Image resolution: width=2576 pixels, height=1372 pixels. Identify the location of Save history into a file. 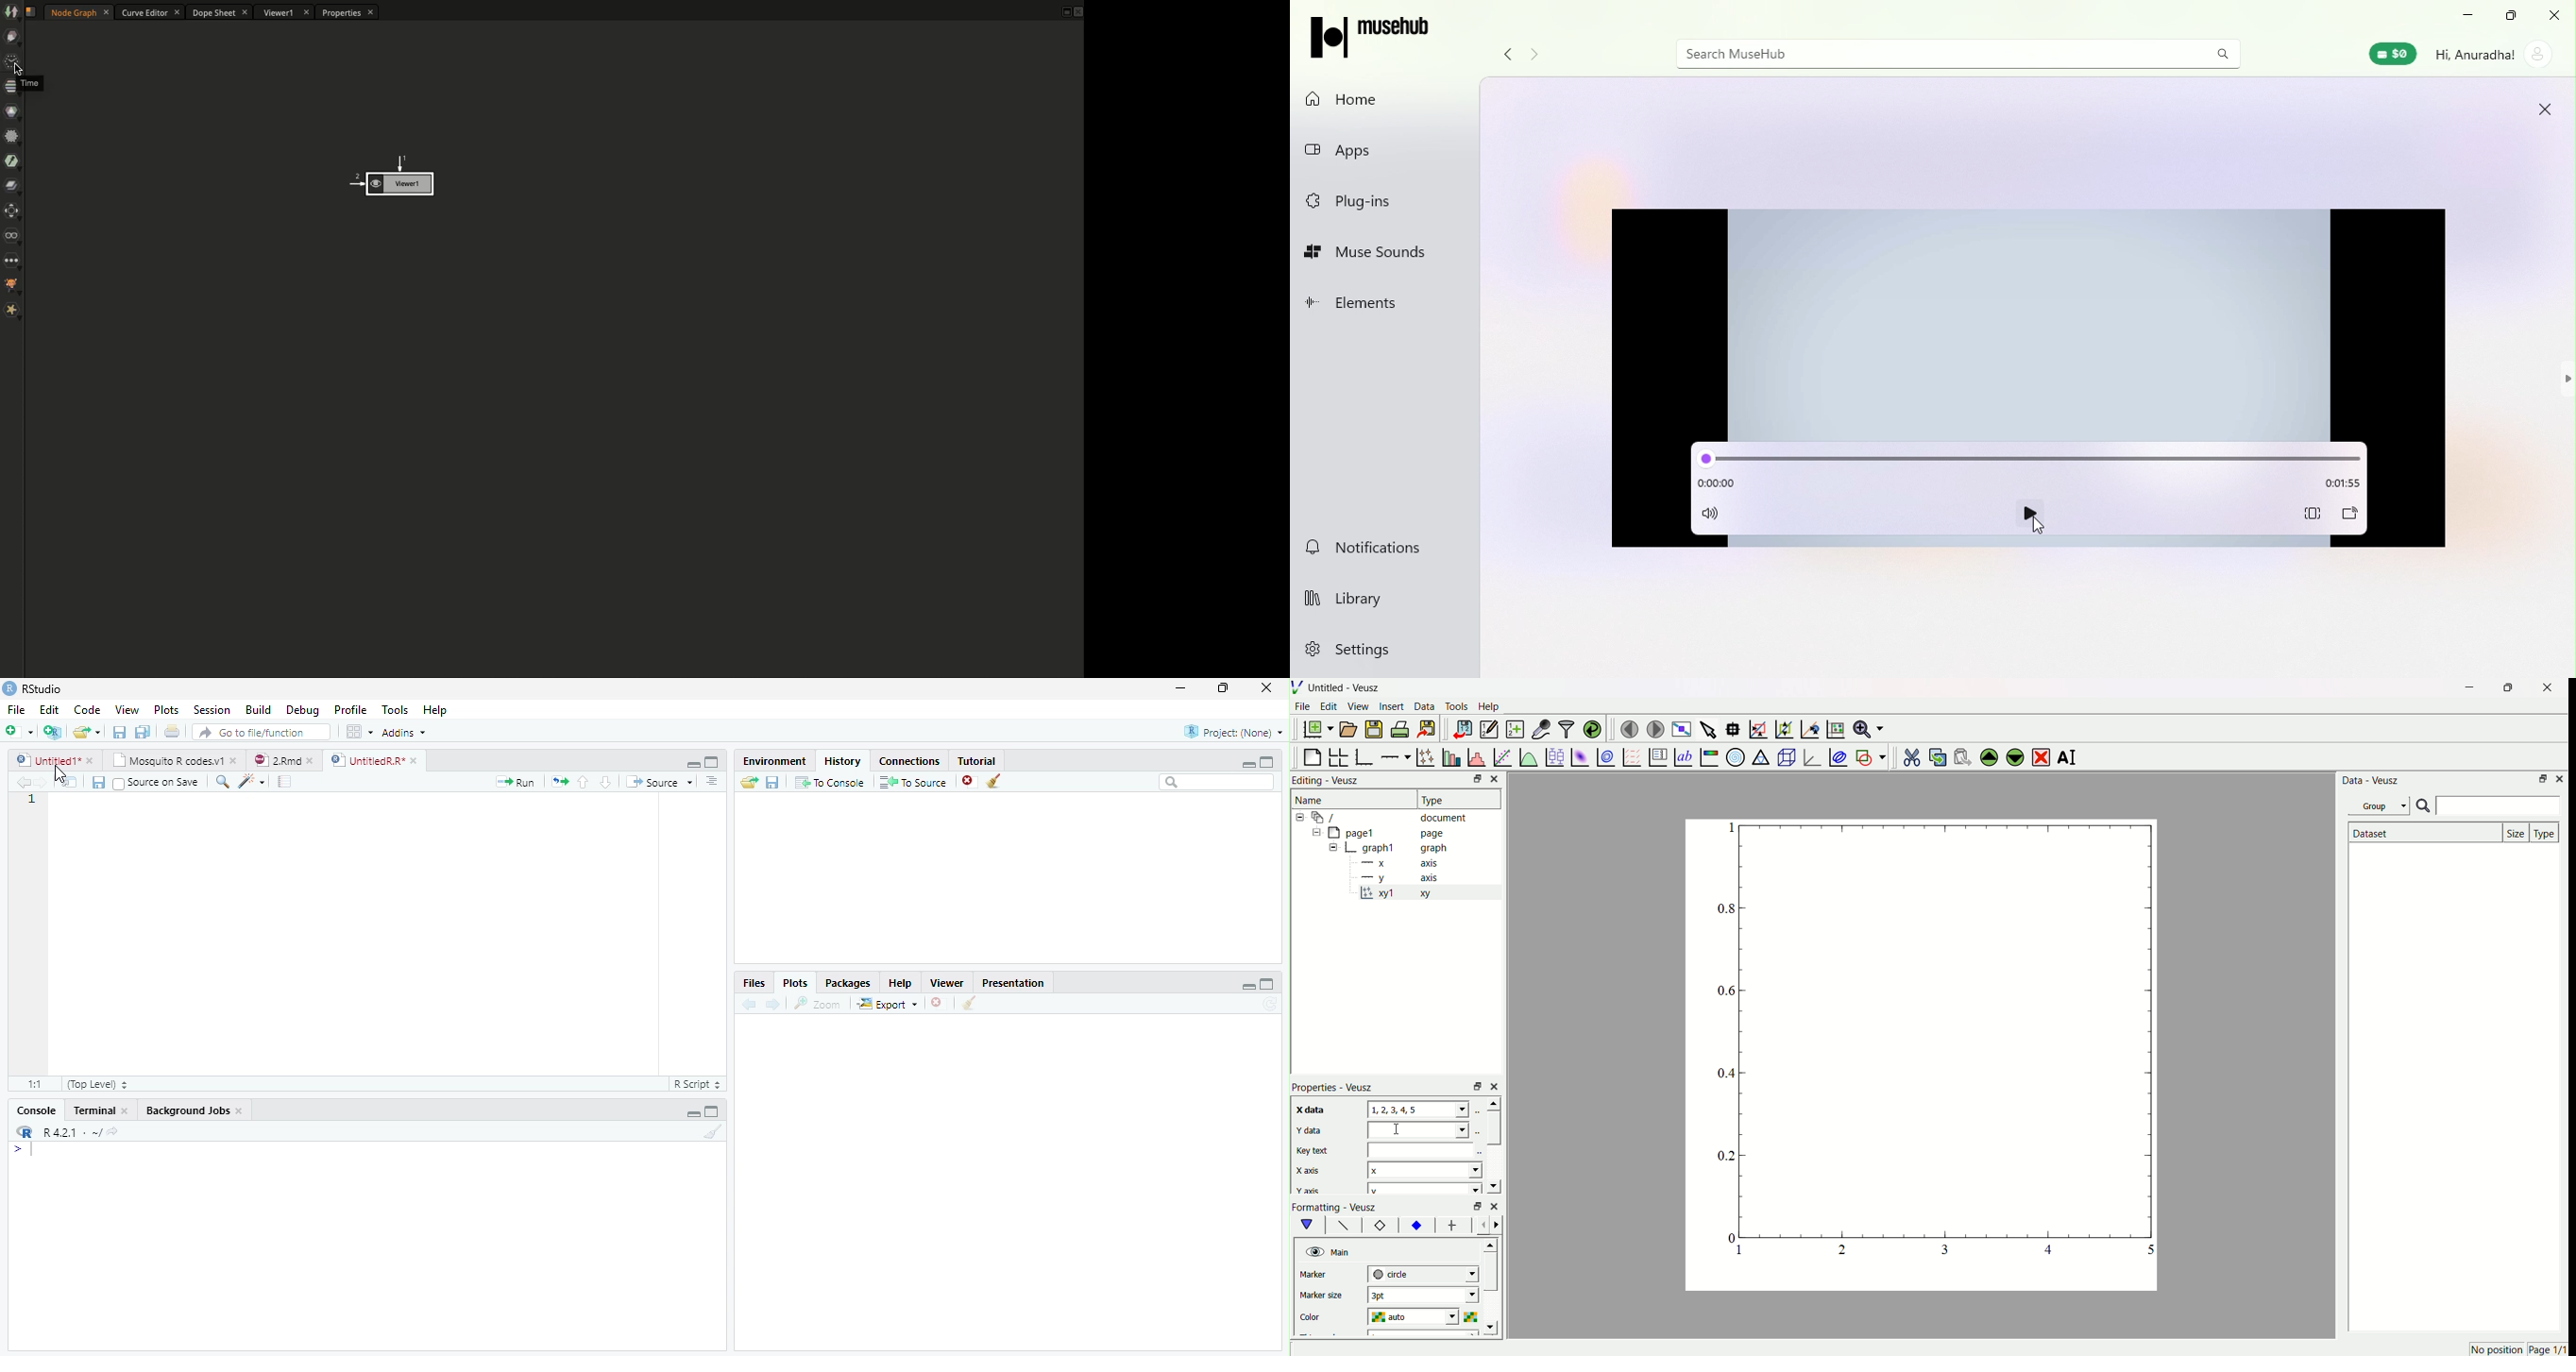
(772, 782).